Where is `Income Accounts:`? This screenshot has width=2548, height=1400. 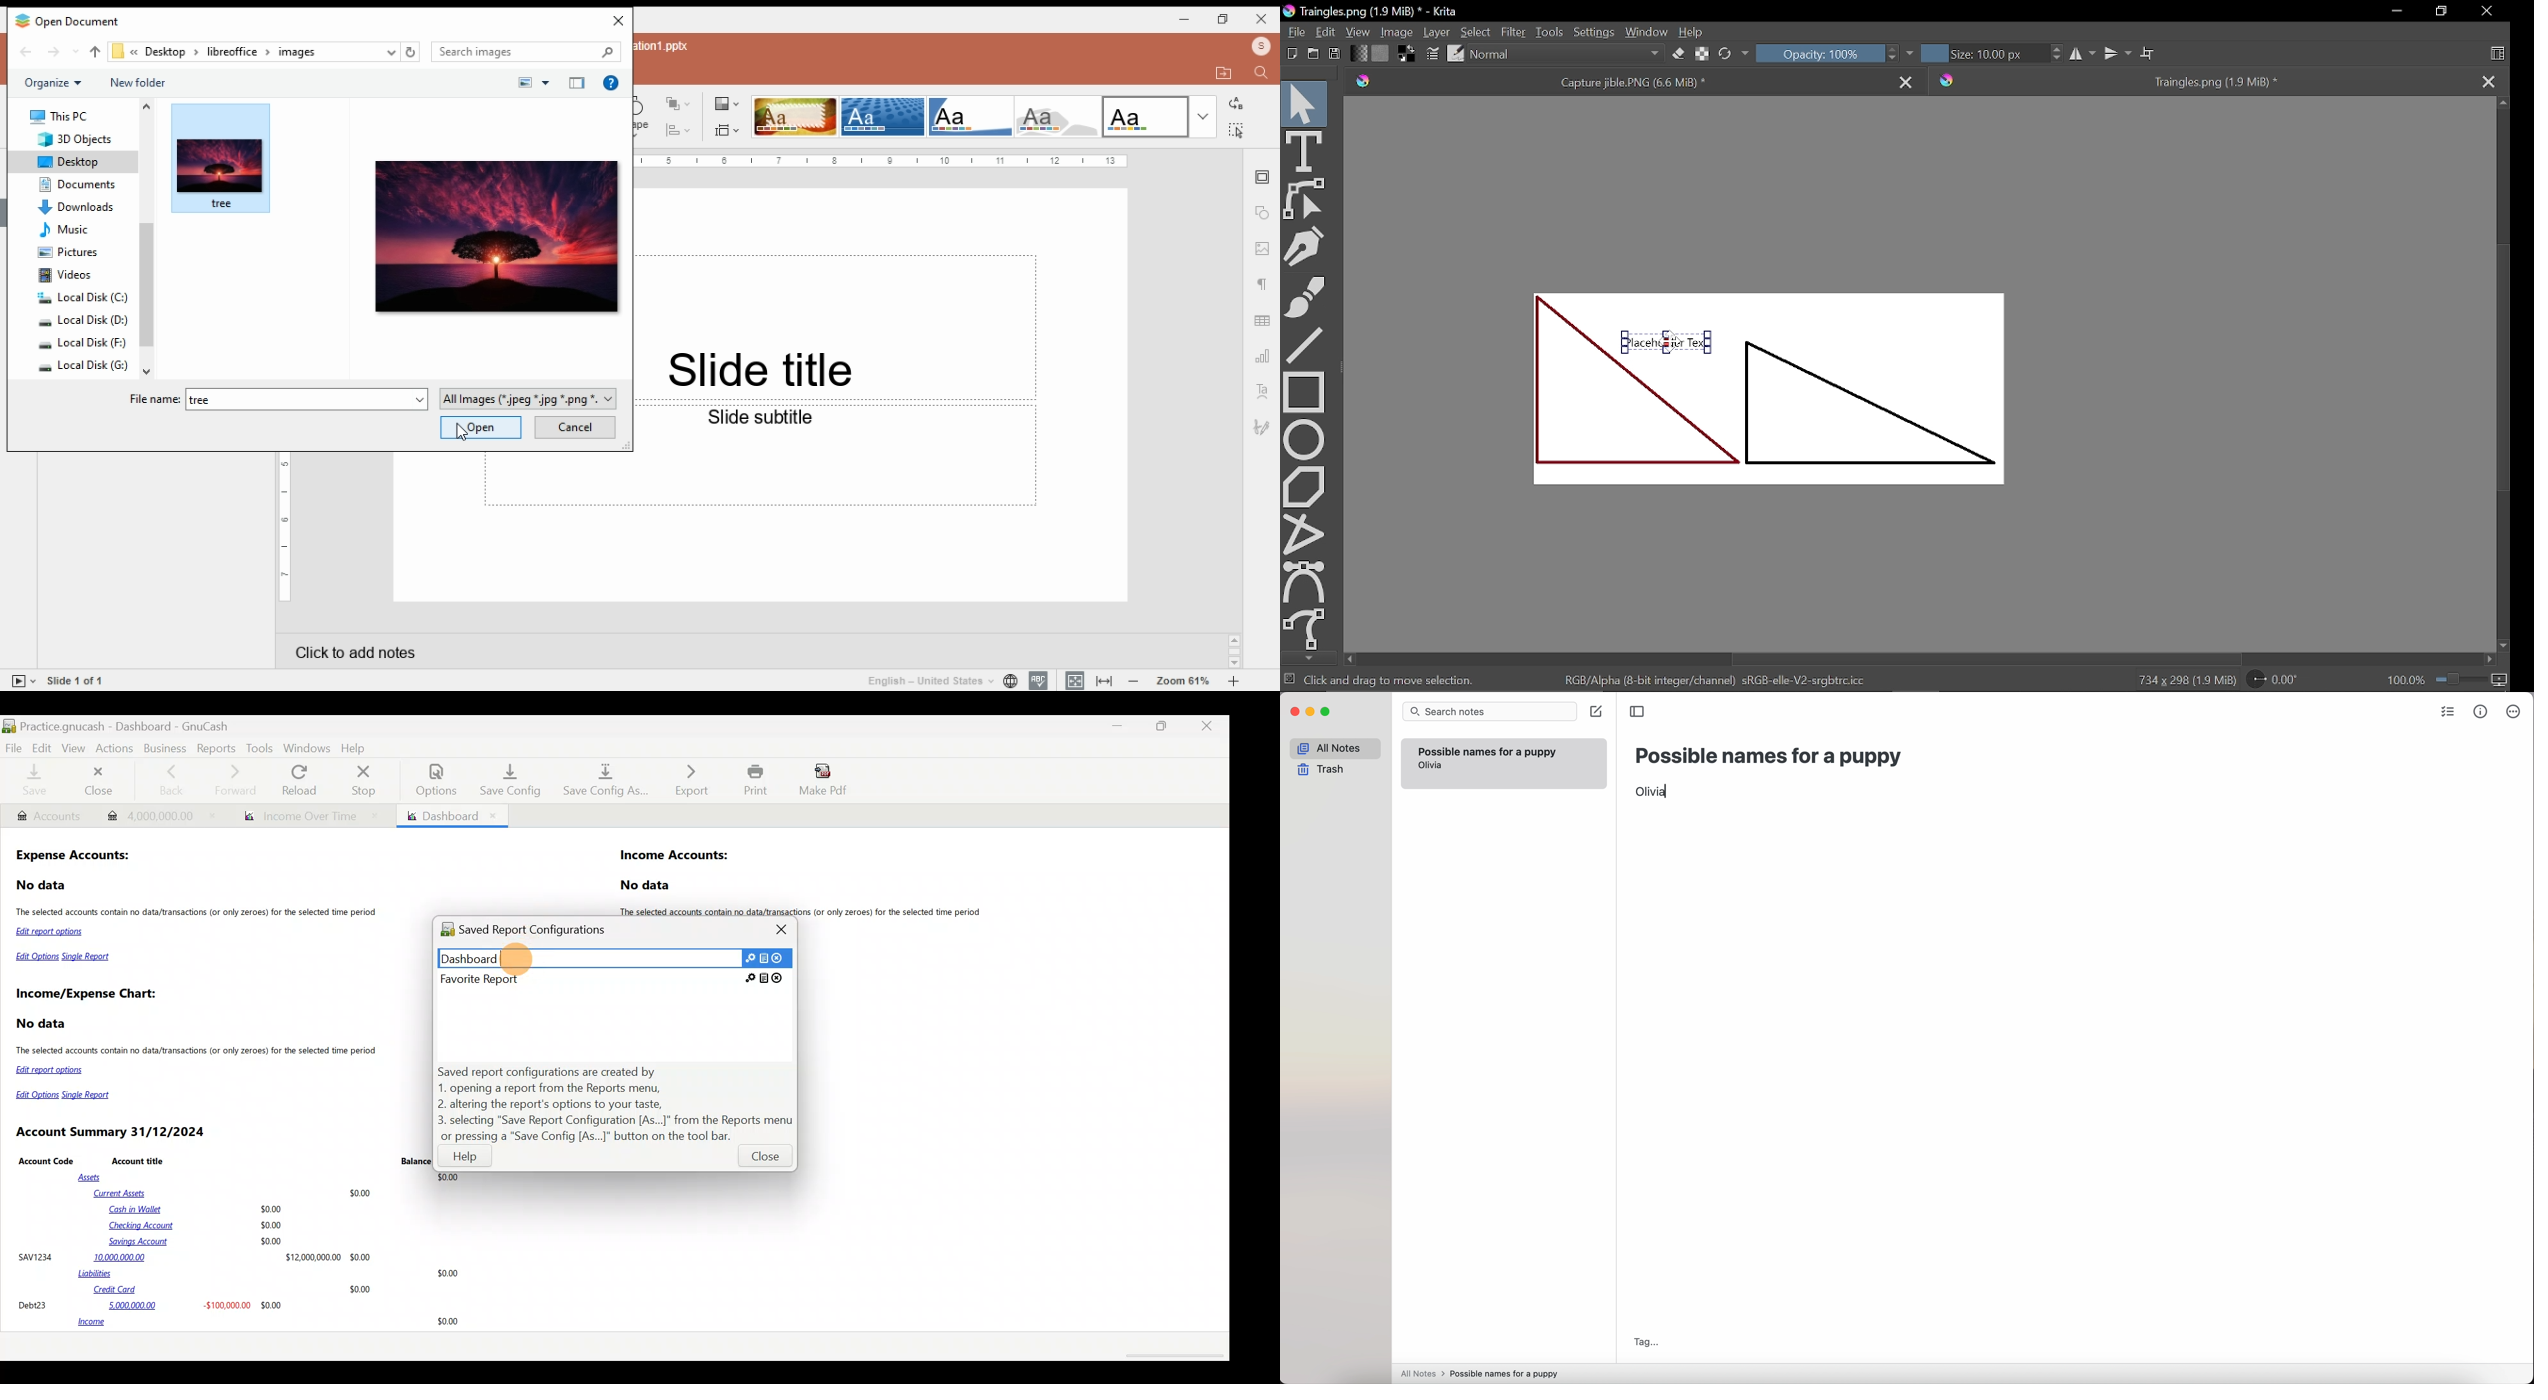 Income Accounts: is located at coordinates (675, 856).